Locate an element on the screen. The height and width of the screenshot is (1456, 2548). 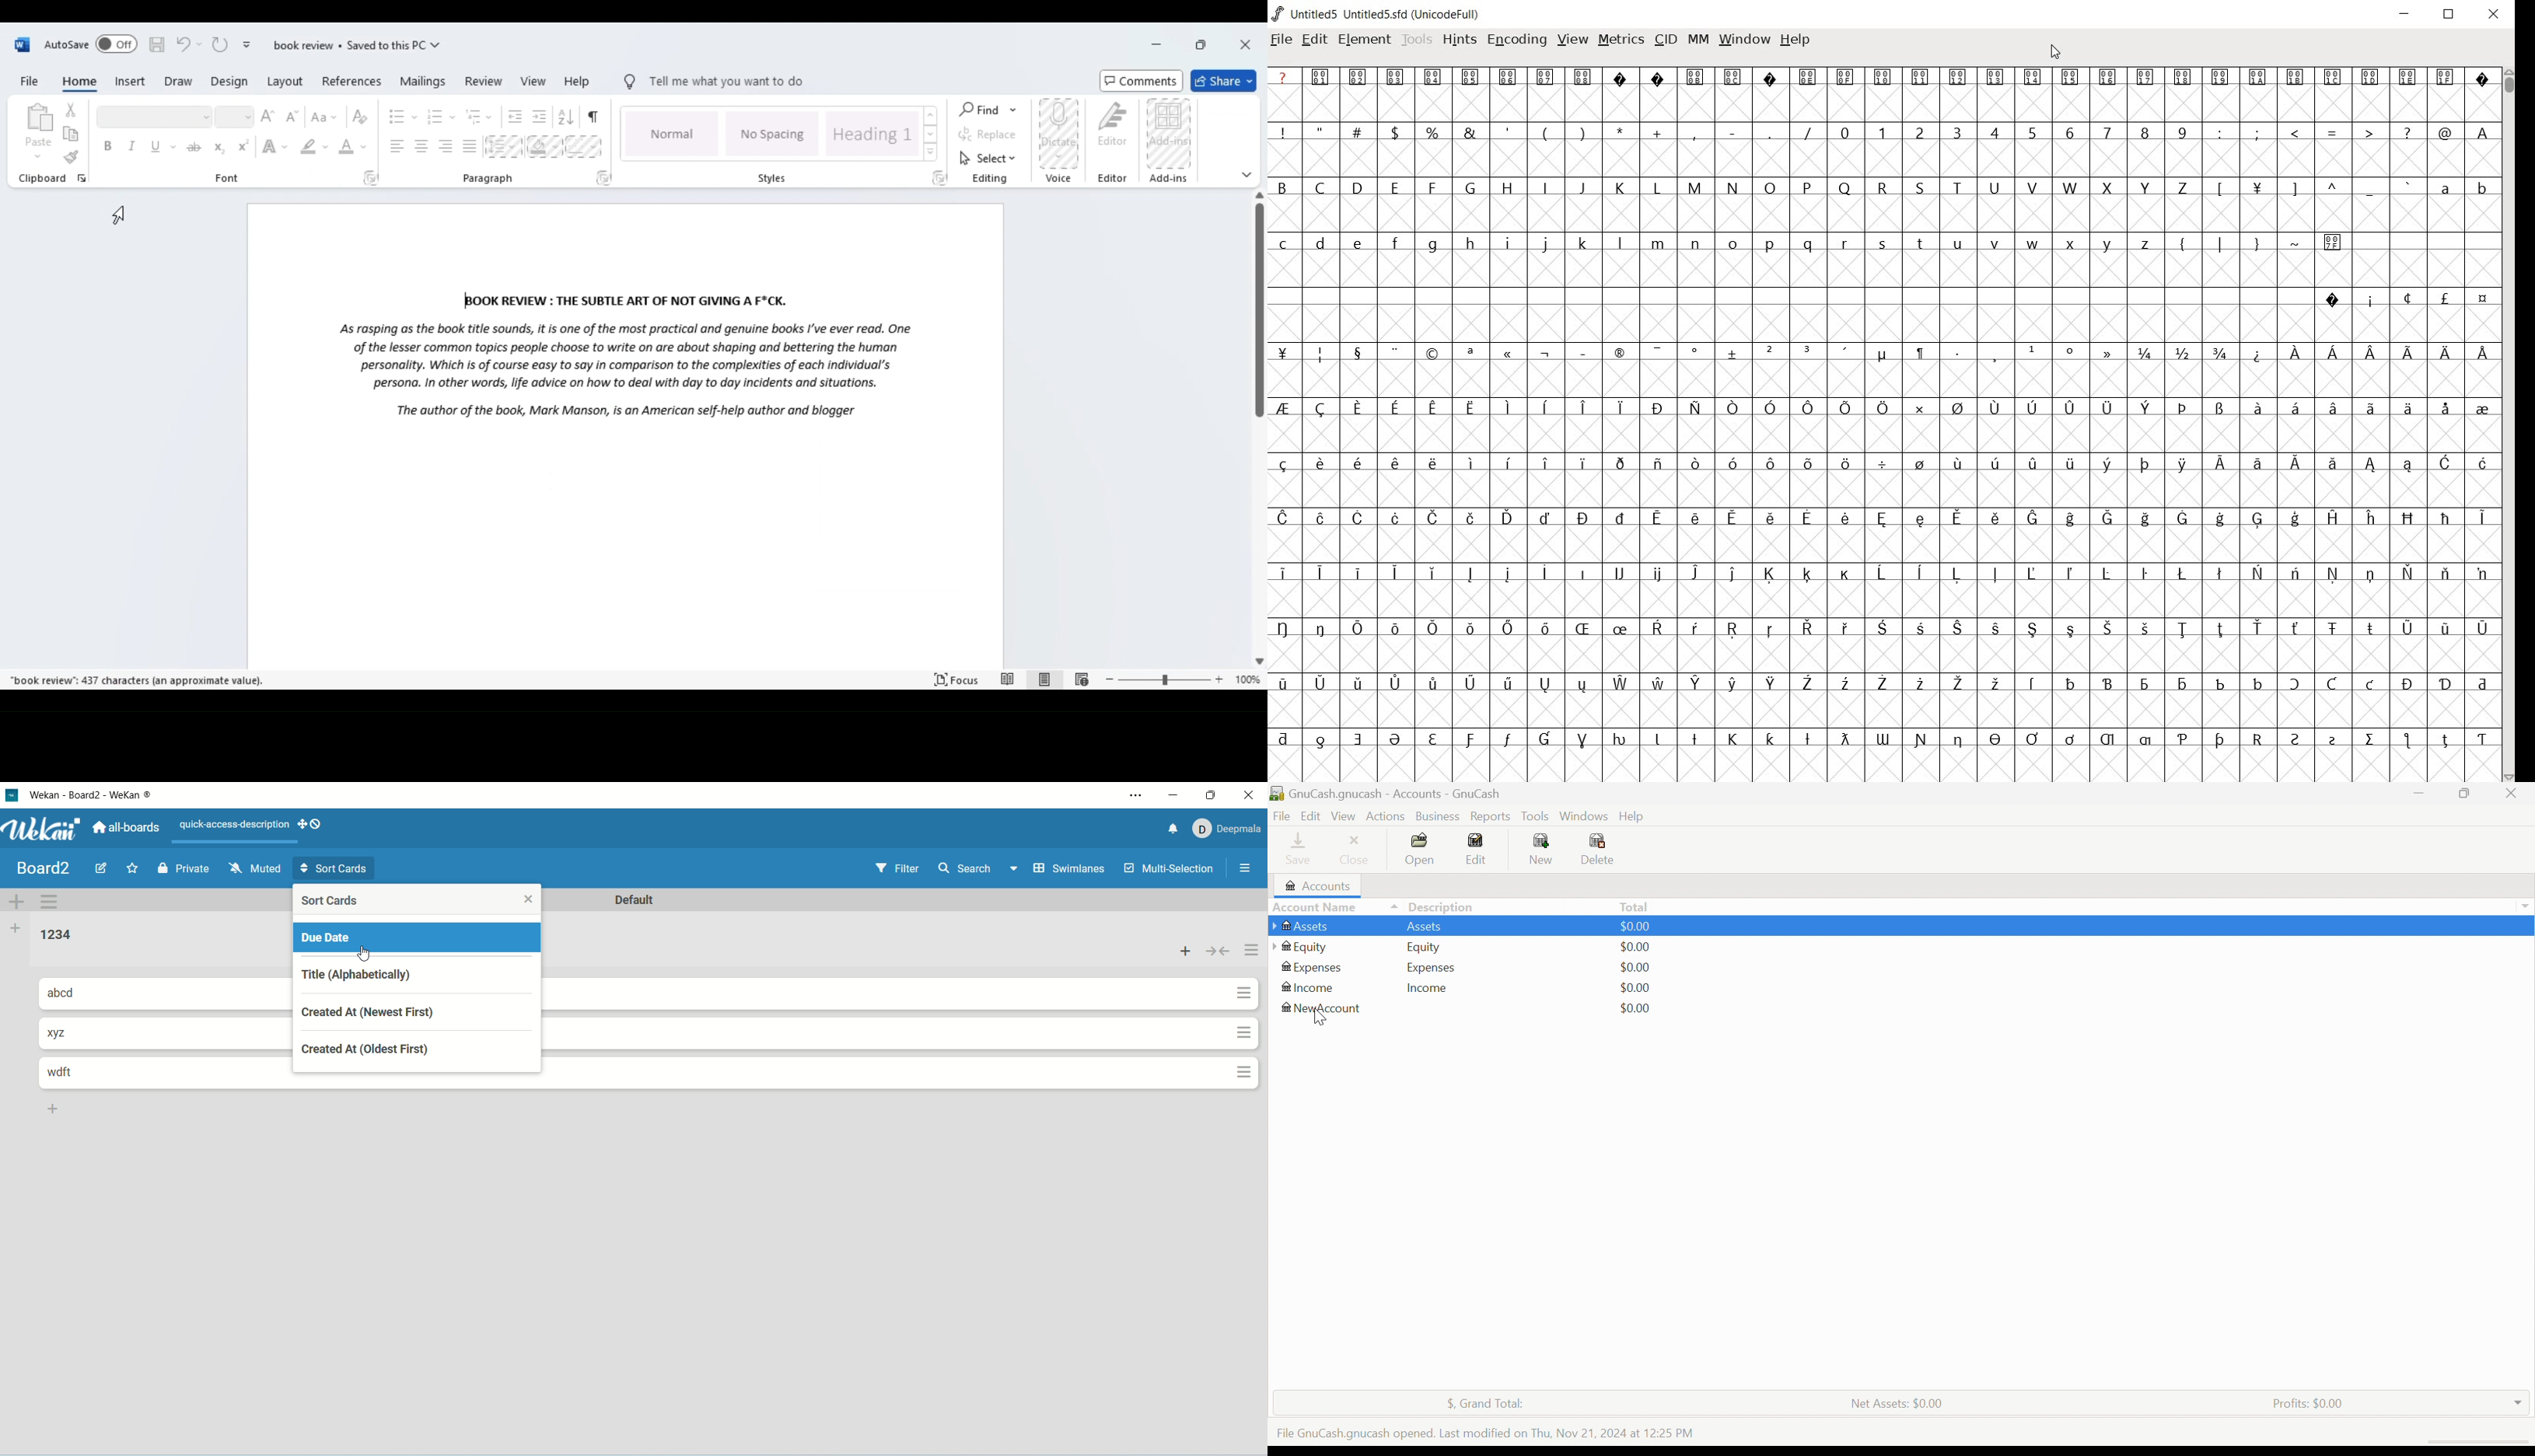
Symbol is located at coordinates (2370, 299).